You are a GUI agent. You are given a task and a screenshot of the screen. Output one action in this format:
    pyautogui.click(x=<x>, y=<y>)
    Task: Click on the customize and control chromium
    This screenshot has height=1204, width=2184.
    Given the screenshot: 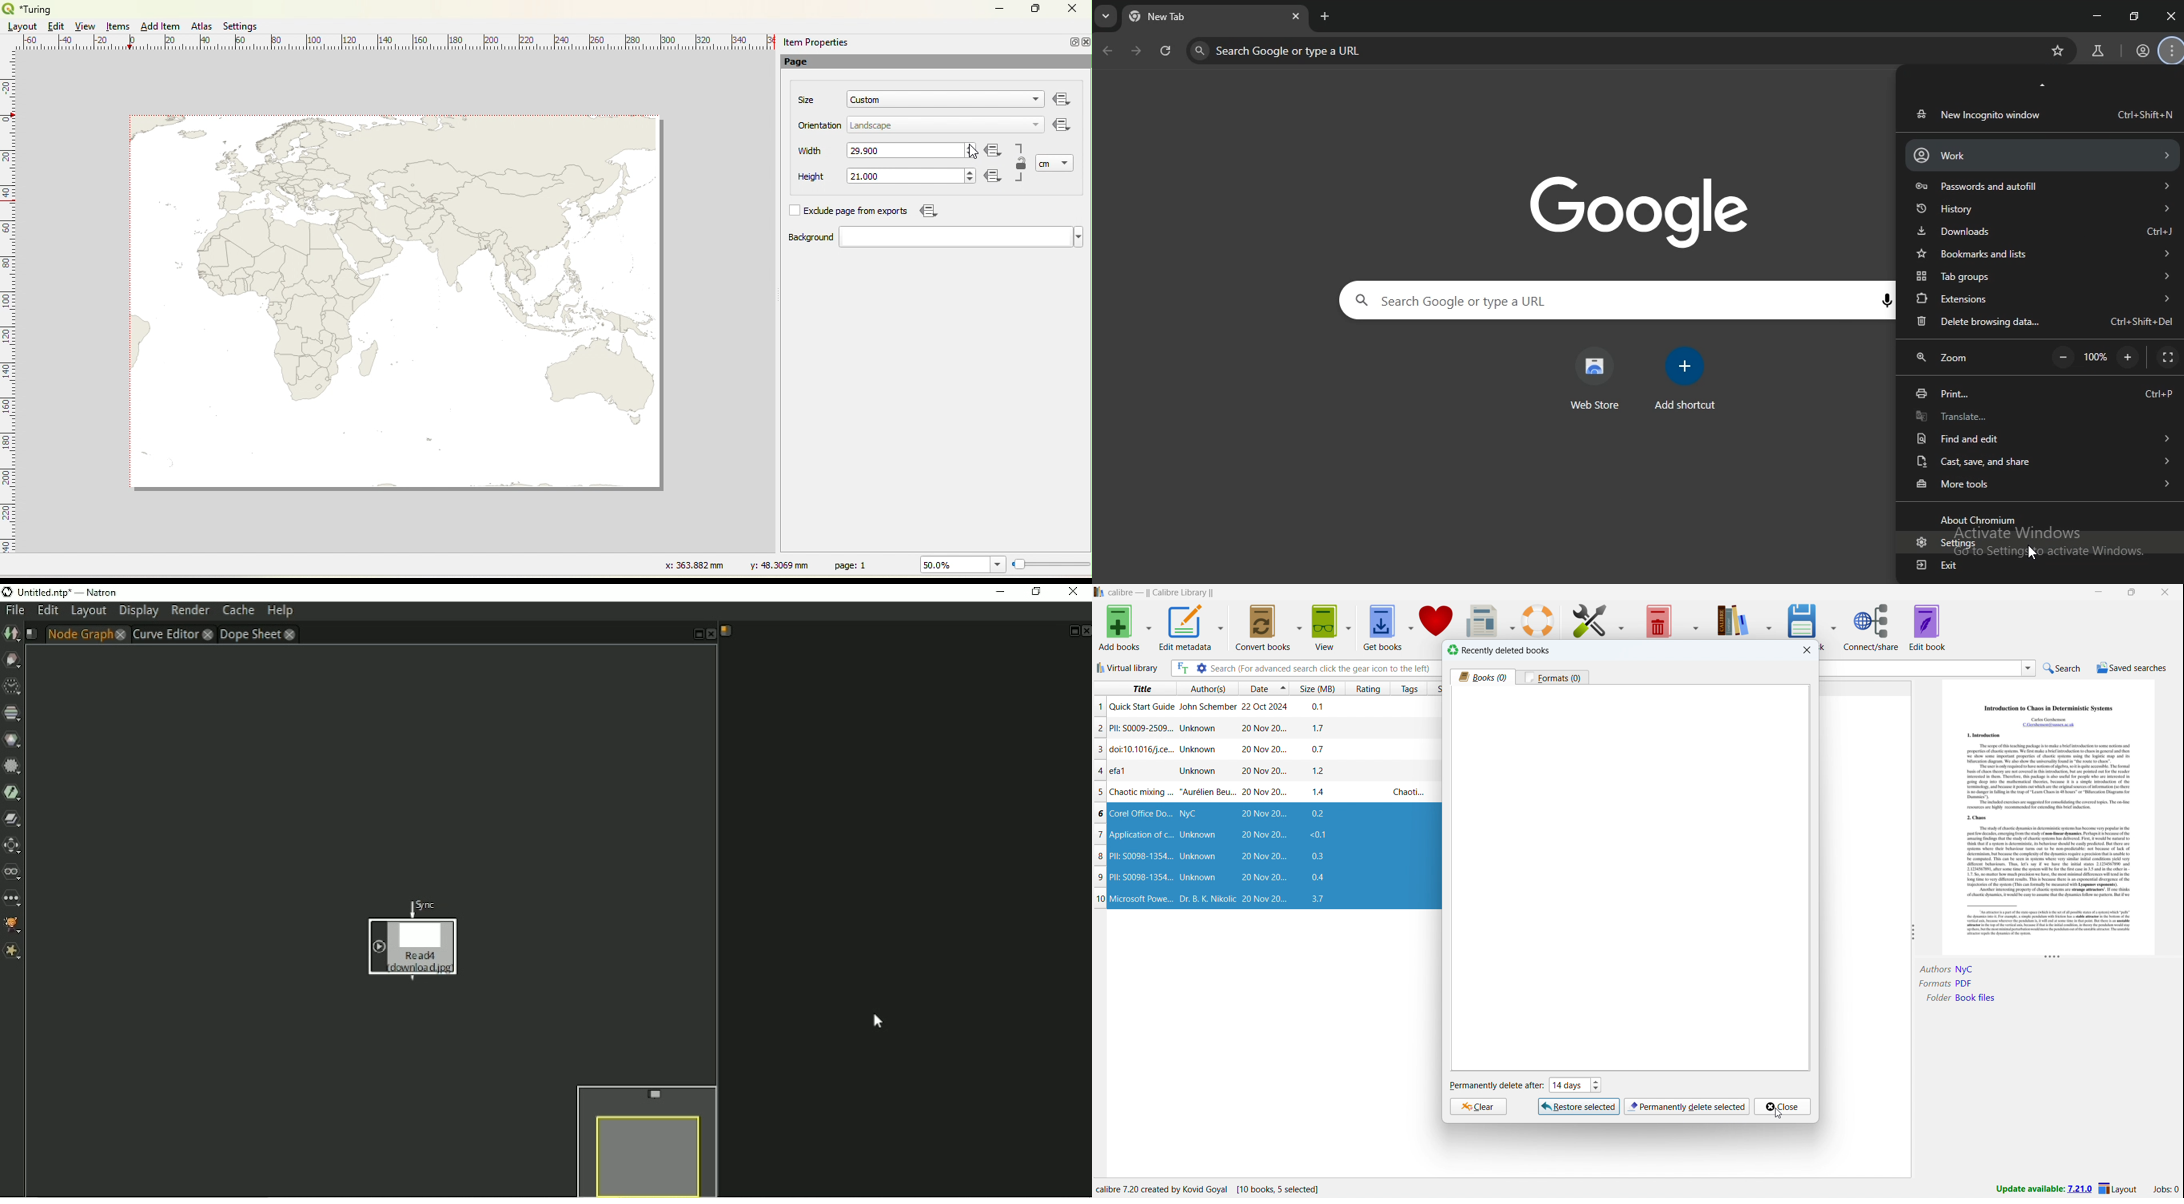 What is the action you would take?
    pyautogui.click(x=2173, y=52)
    